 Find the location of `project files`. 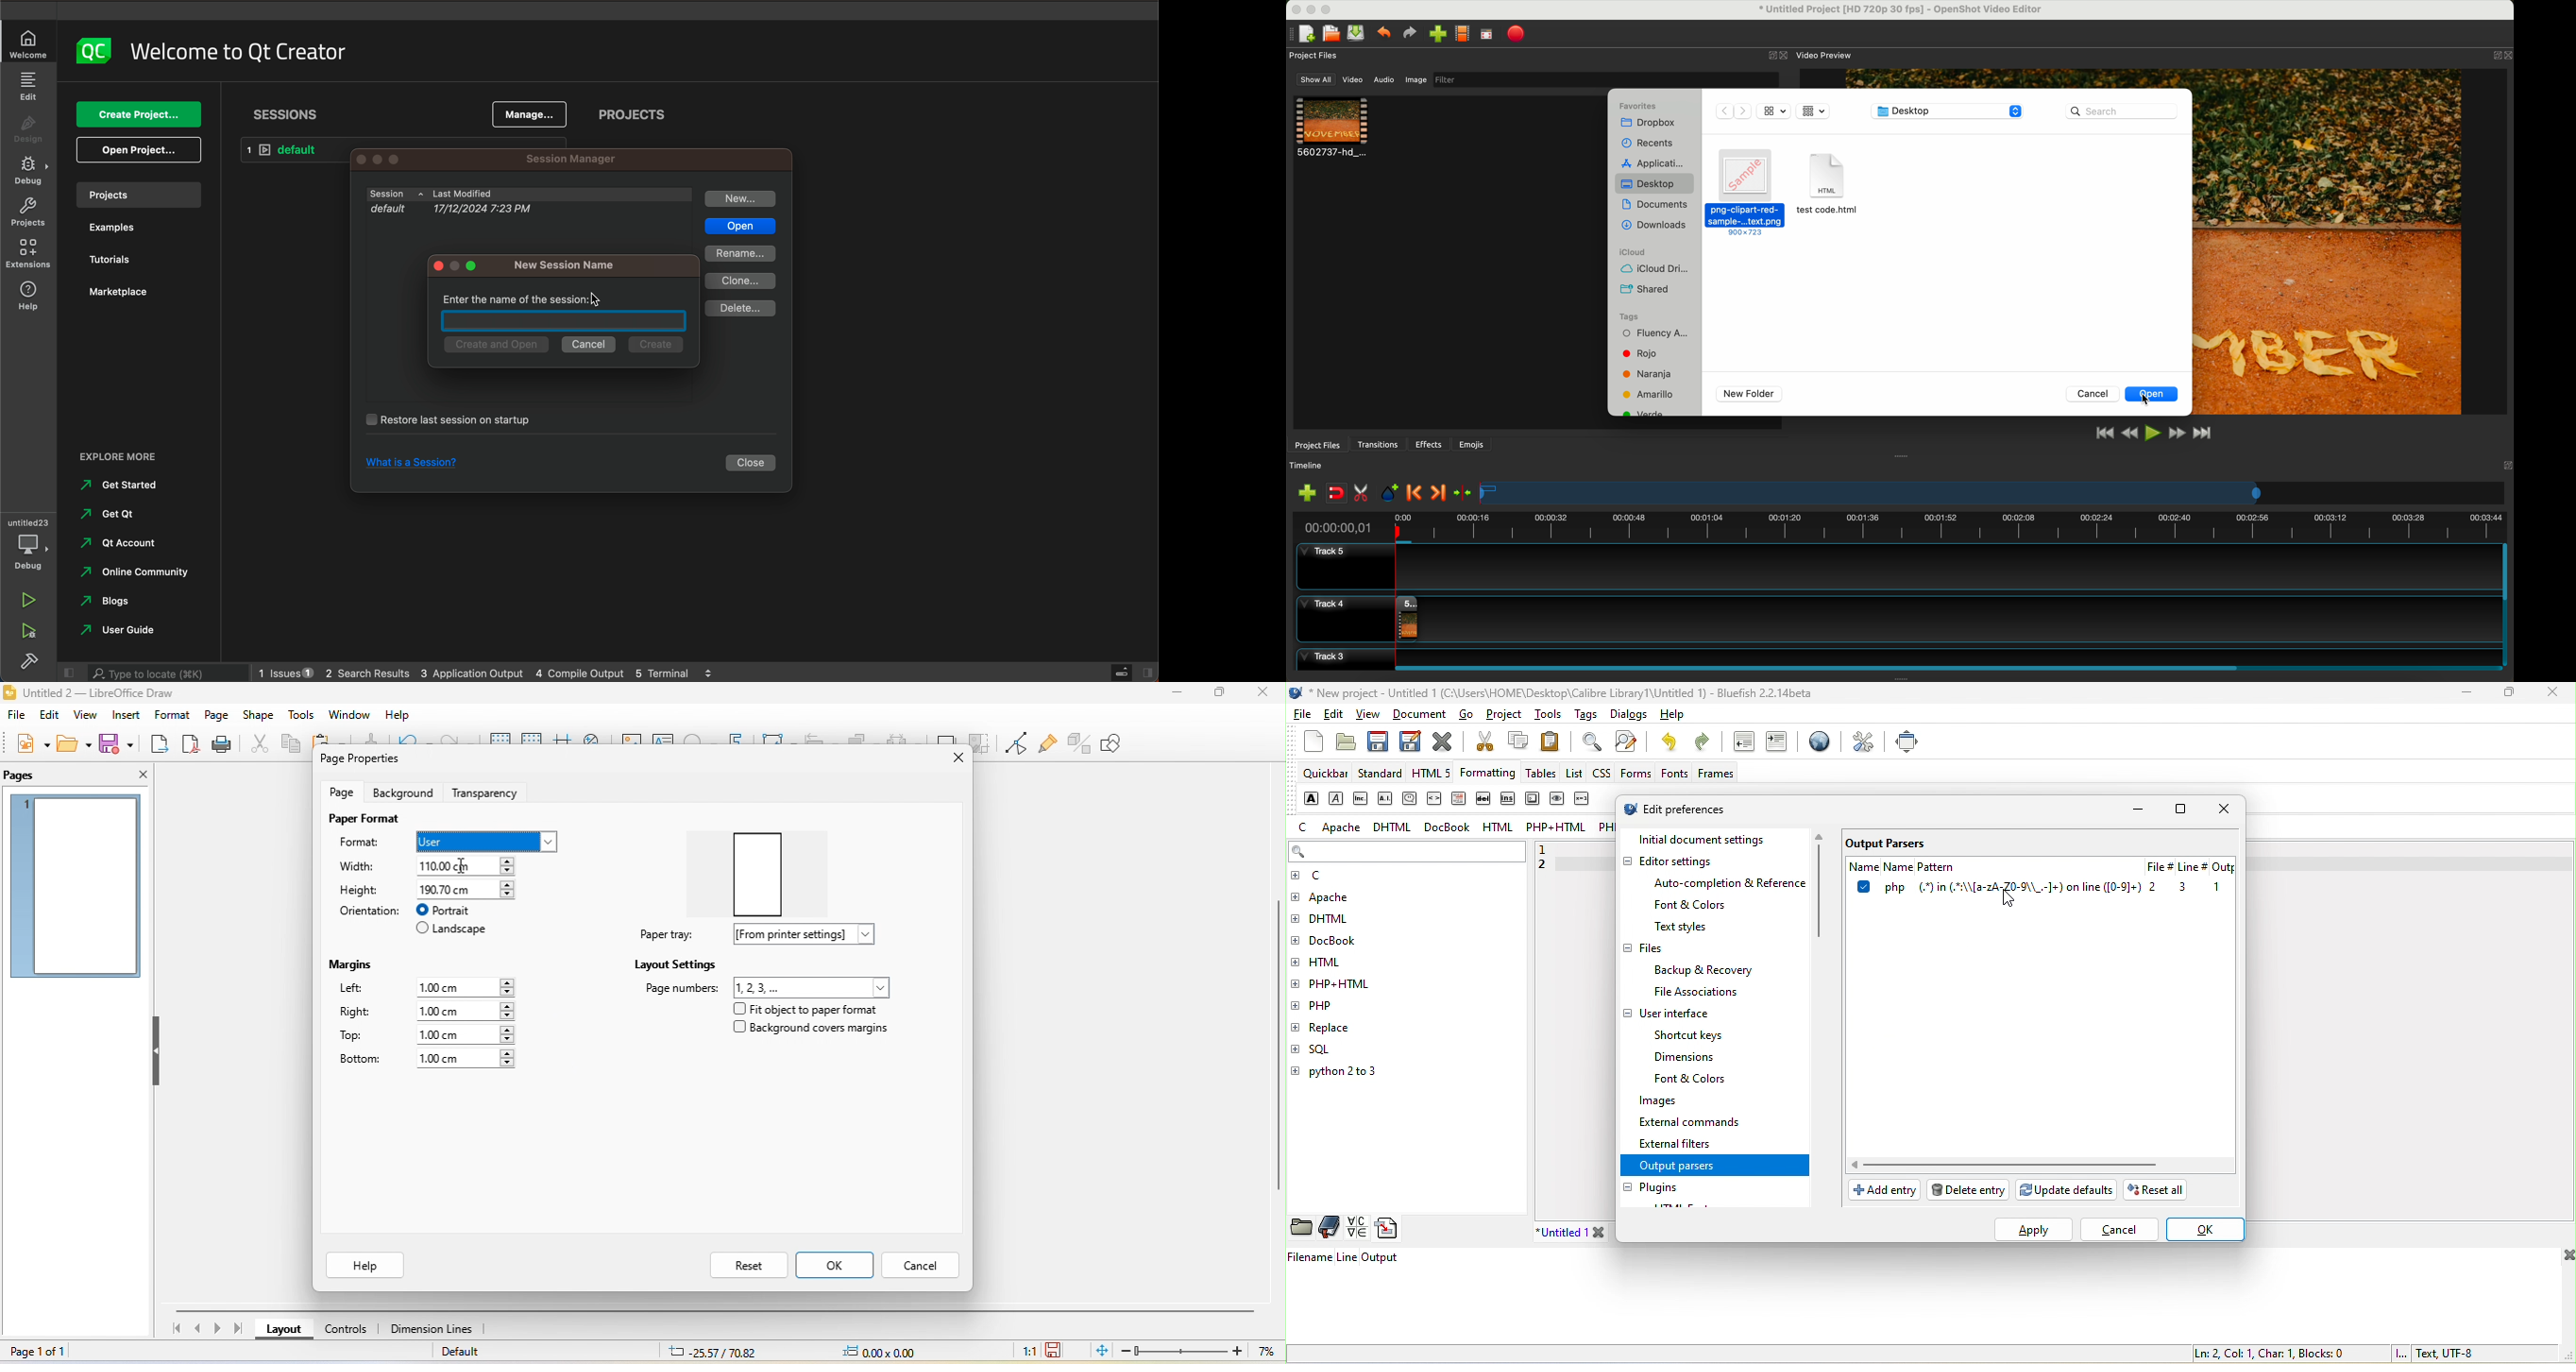

project files is located at coordinates (1315, 55).